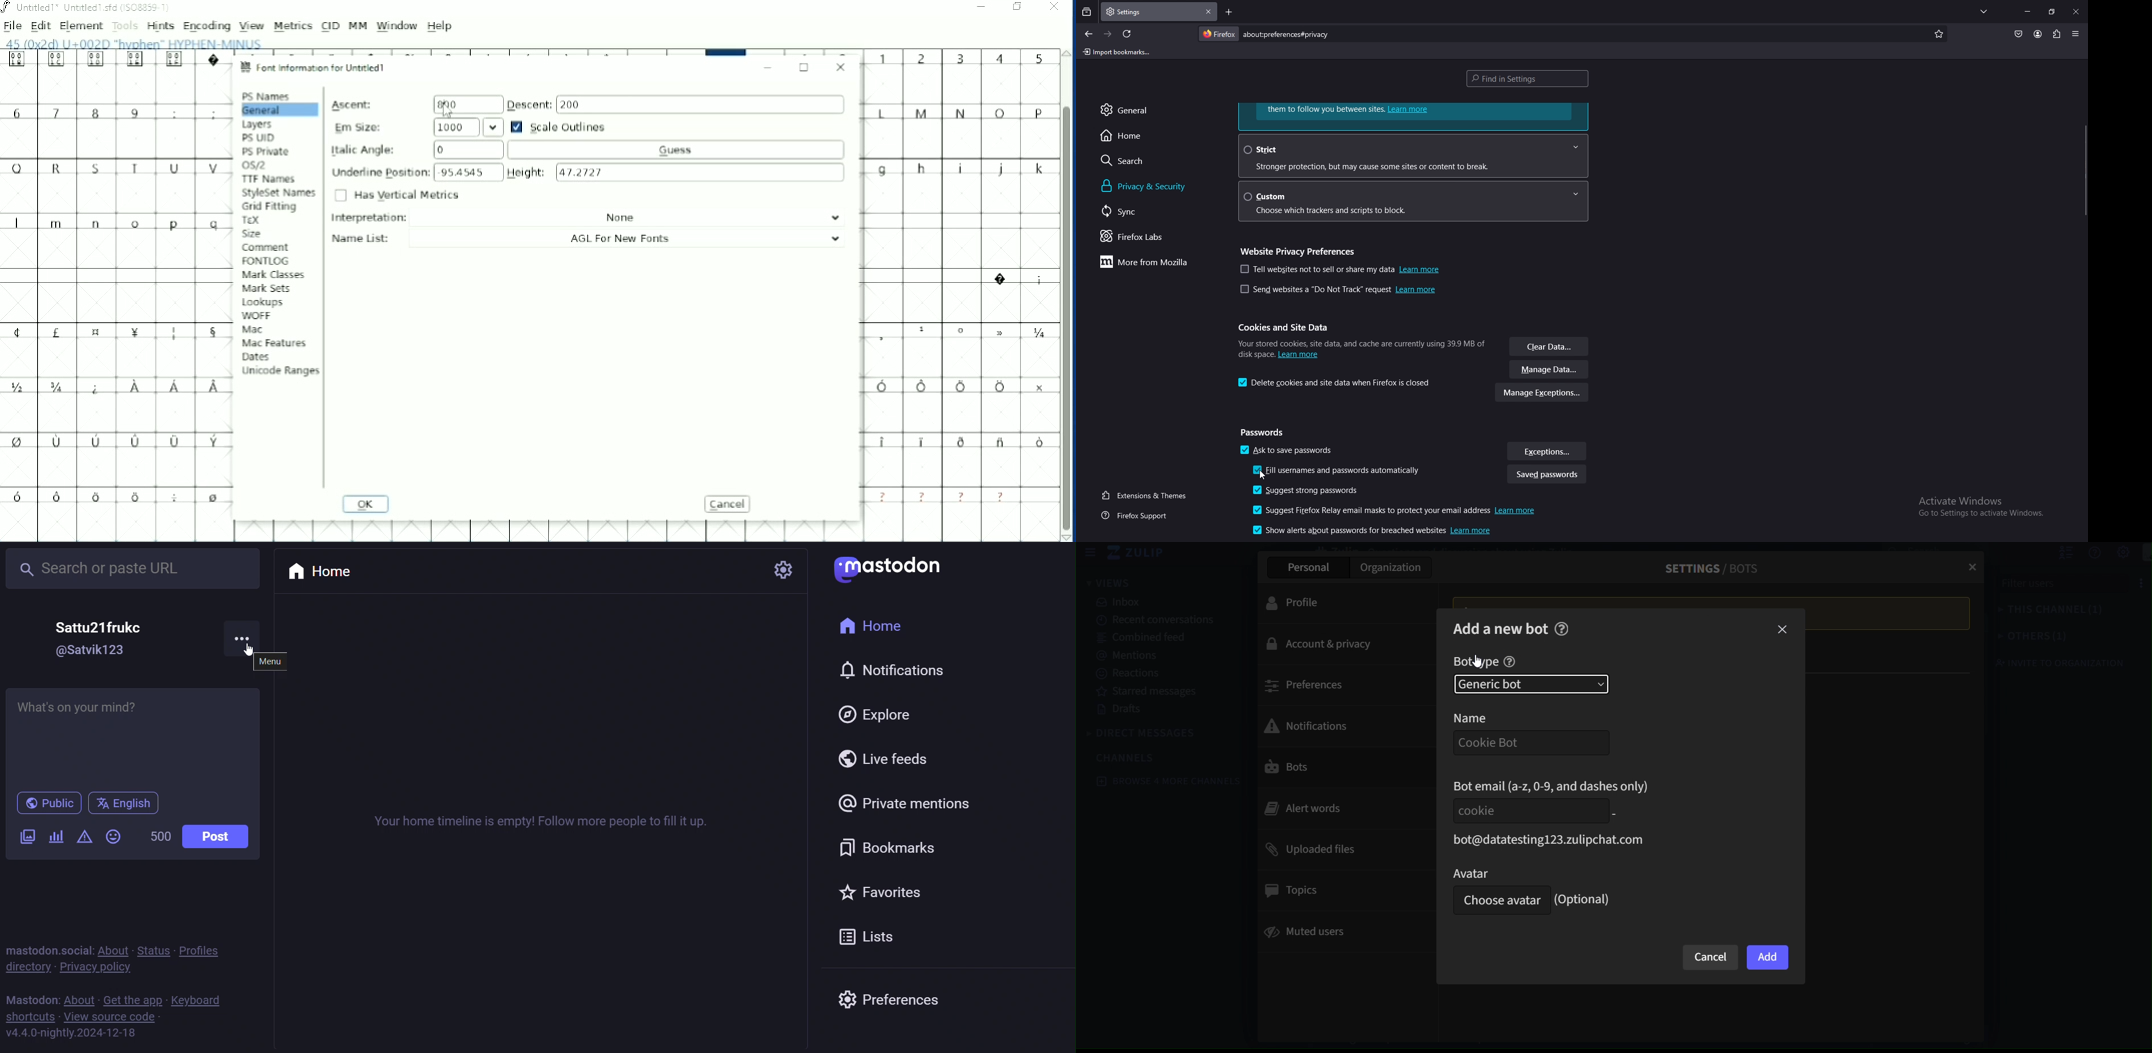 This screenshot has height=1064, width=2156. Describe the element at coordinates (892, 1001) in the screenshot. I see `preferences` at that location.